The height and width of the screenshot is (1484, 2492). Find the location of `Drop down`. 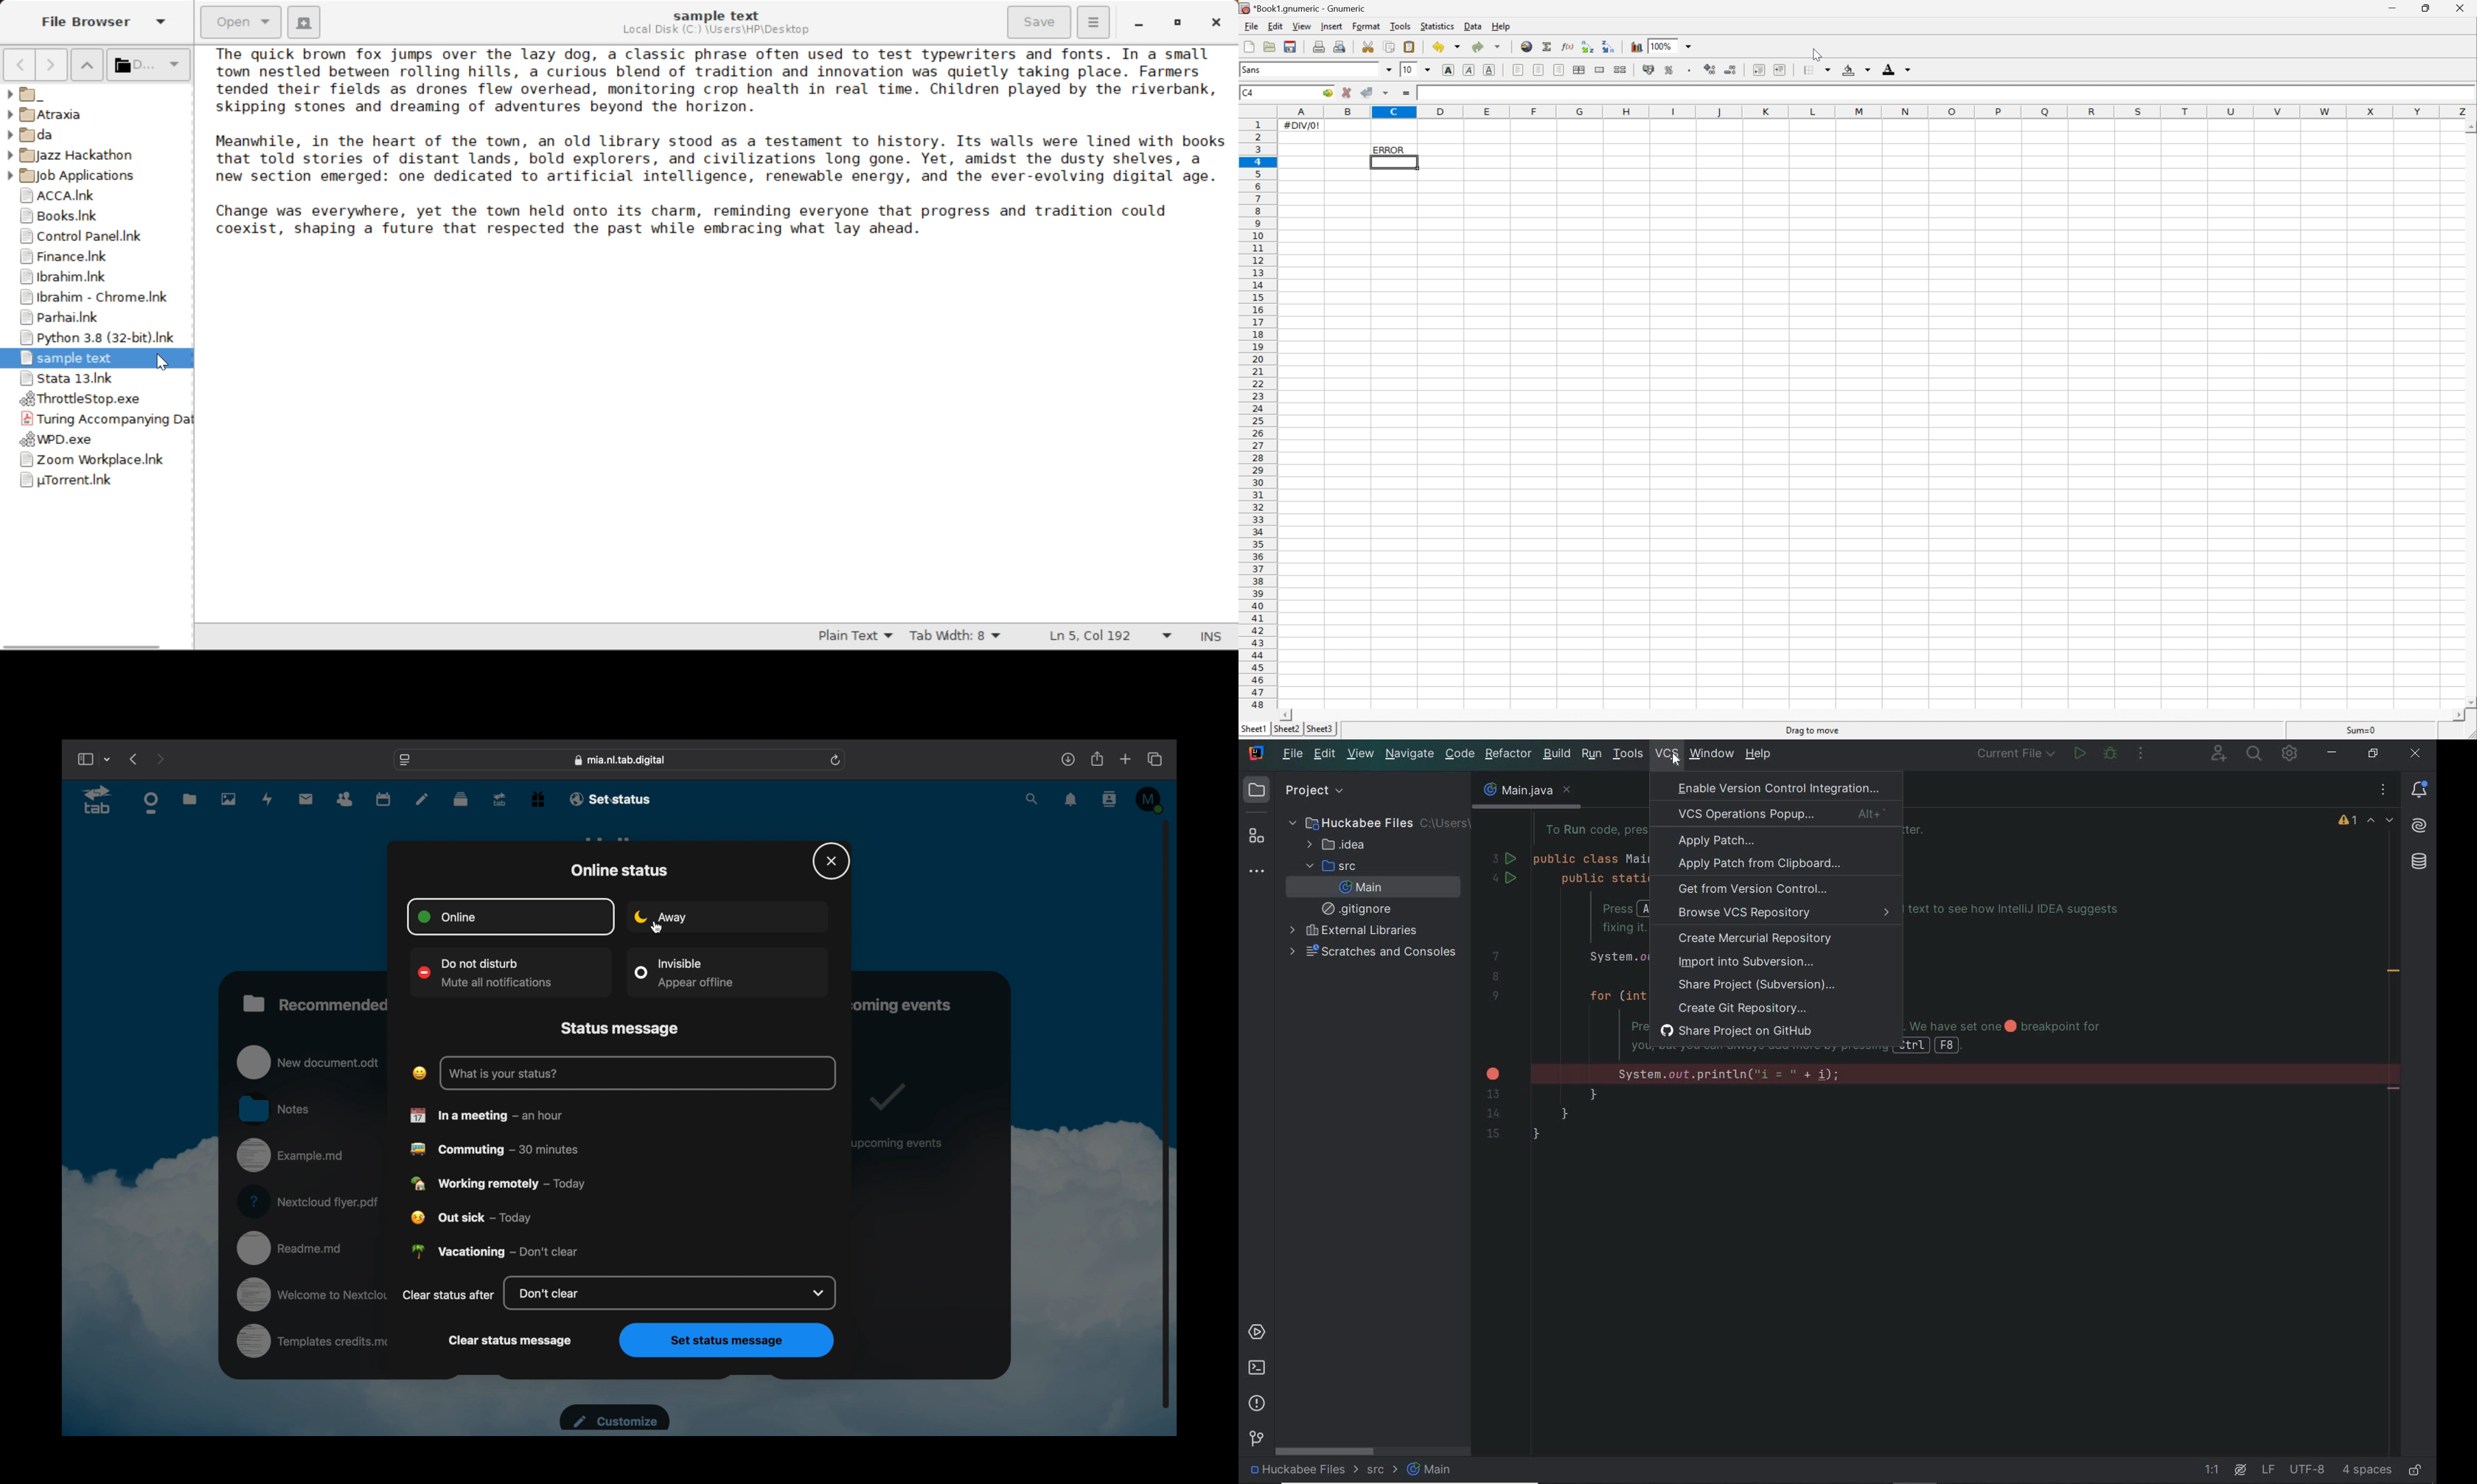

Drop down is located at coordinates (1459, 46).